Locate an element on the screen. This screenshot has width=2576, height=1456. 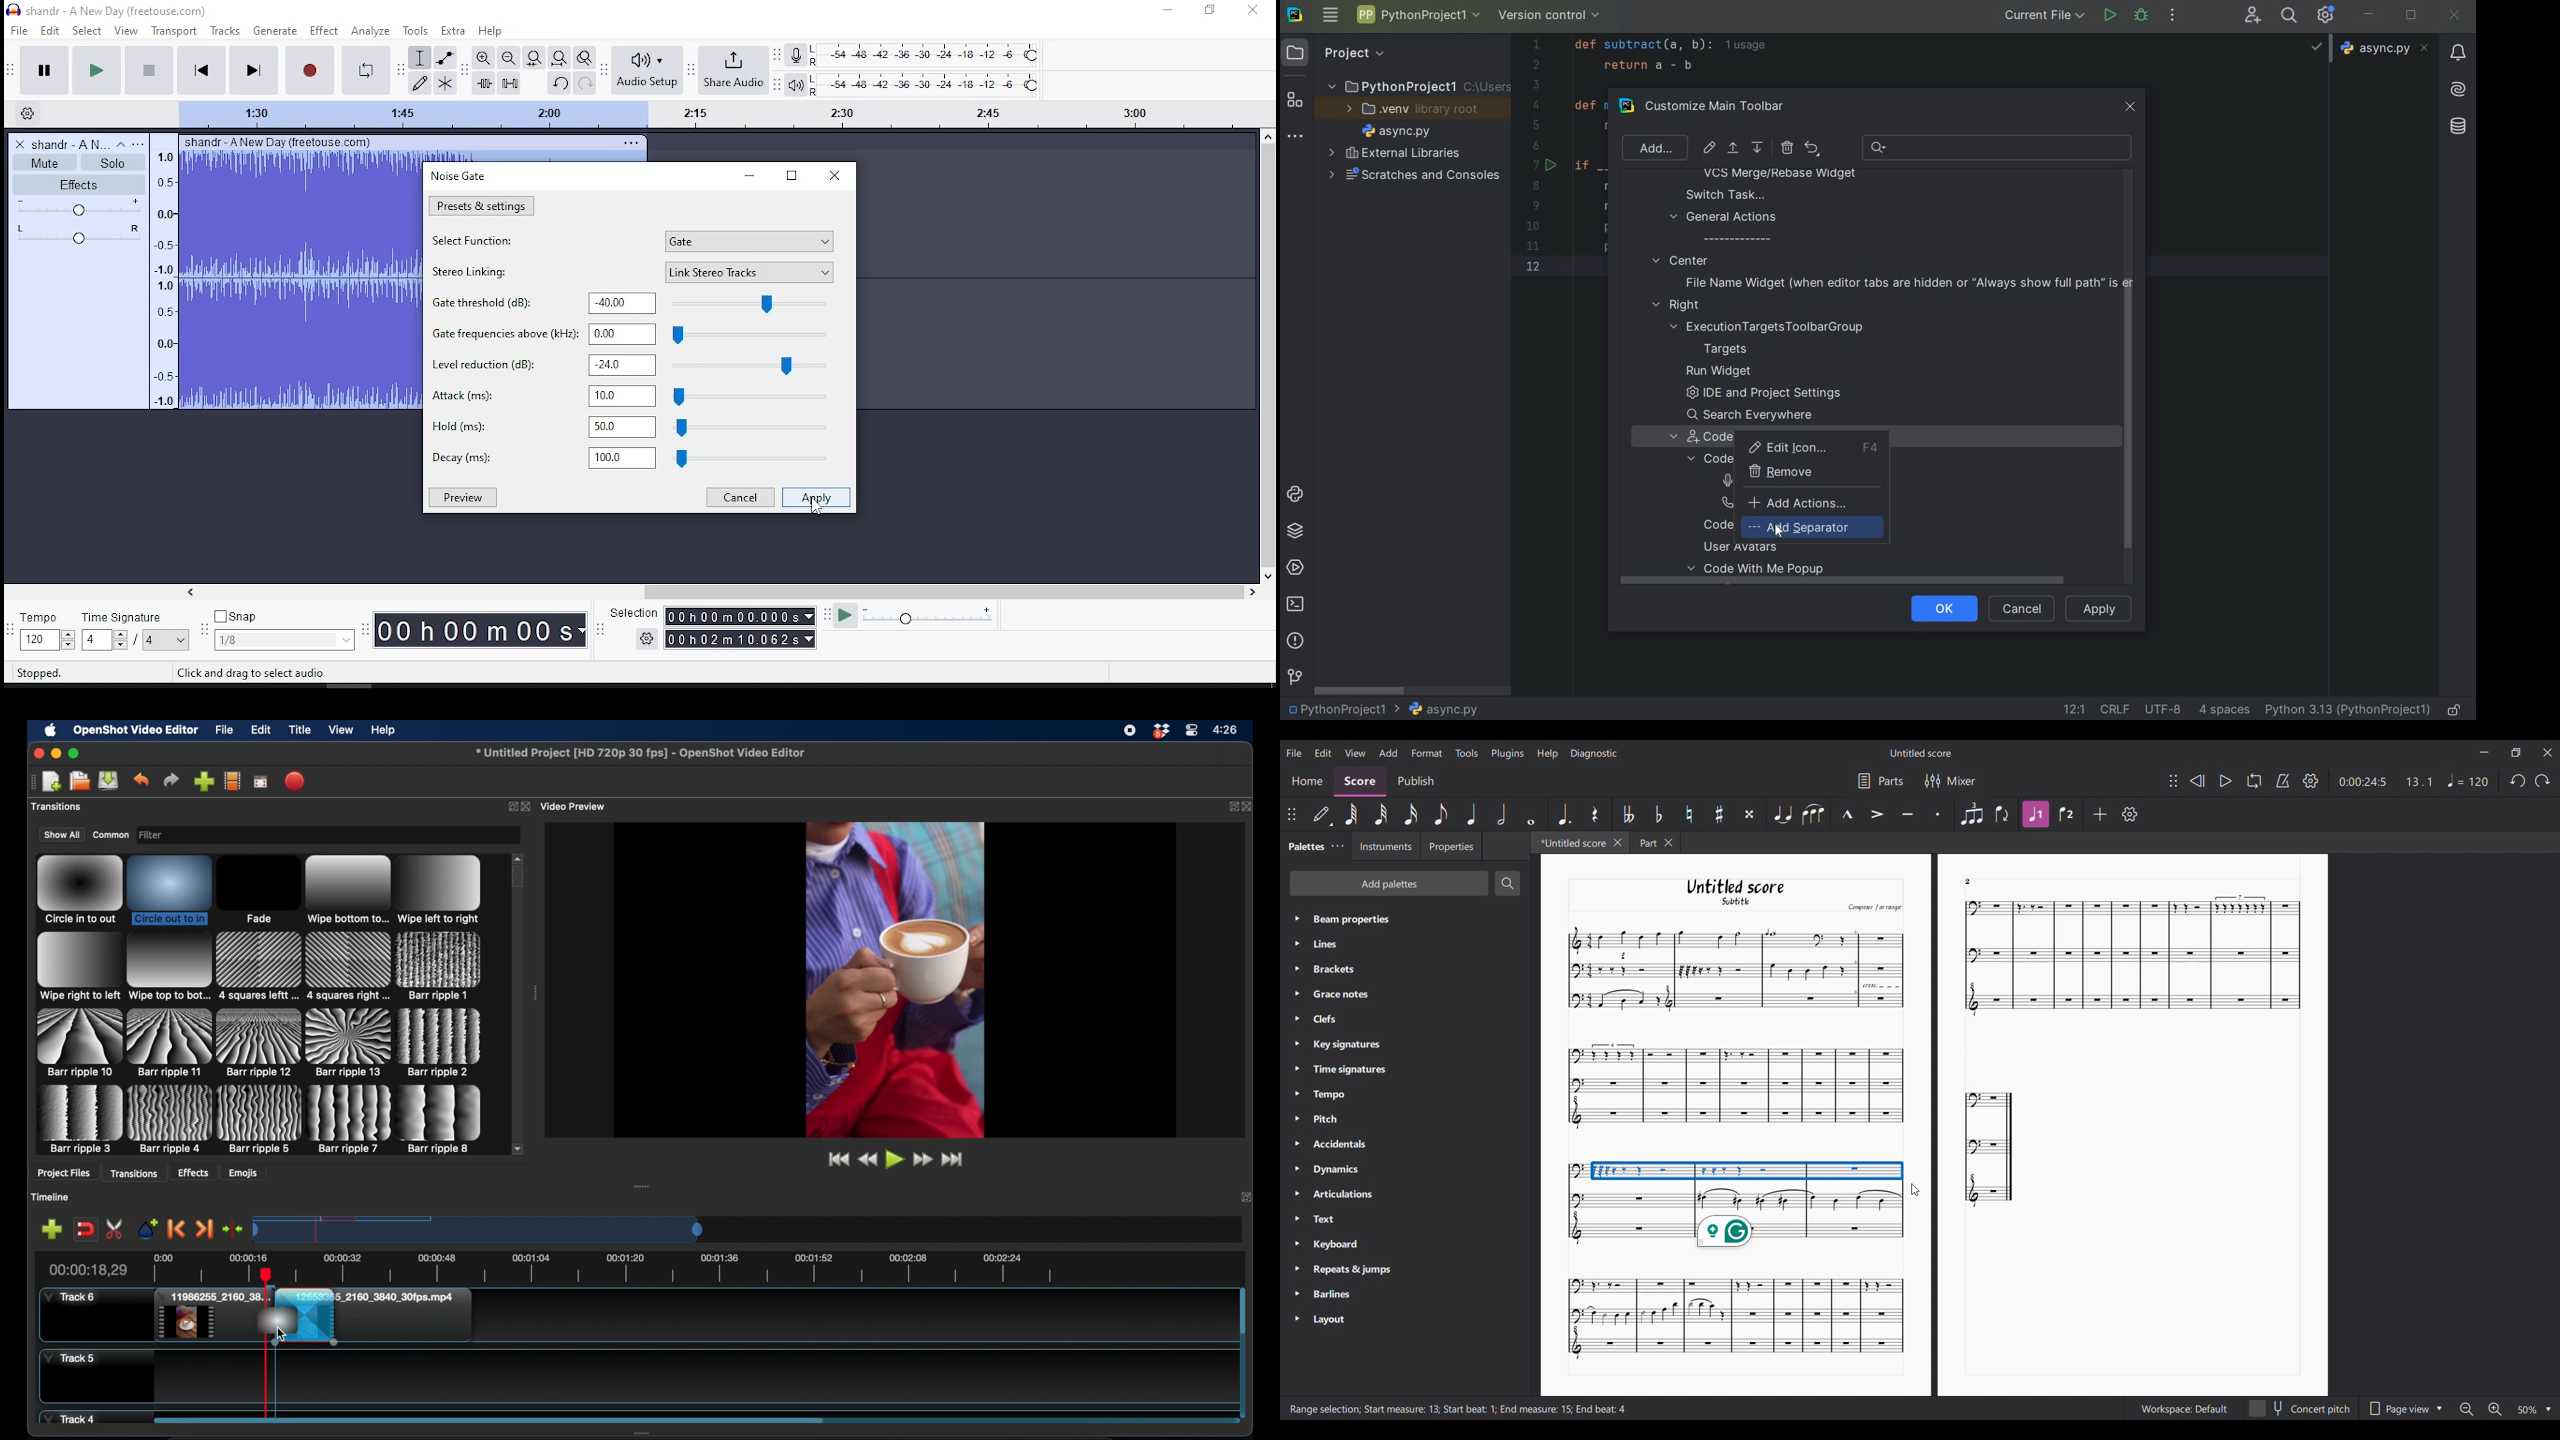
transition is located at coordinates (347, 891).